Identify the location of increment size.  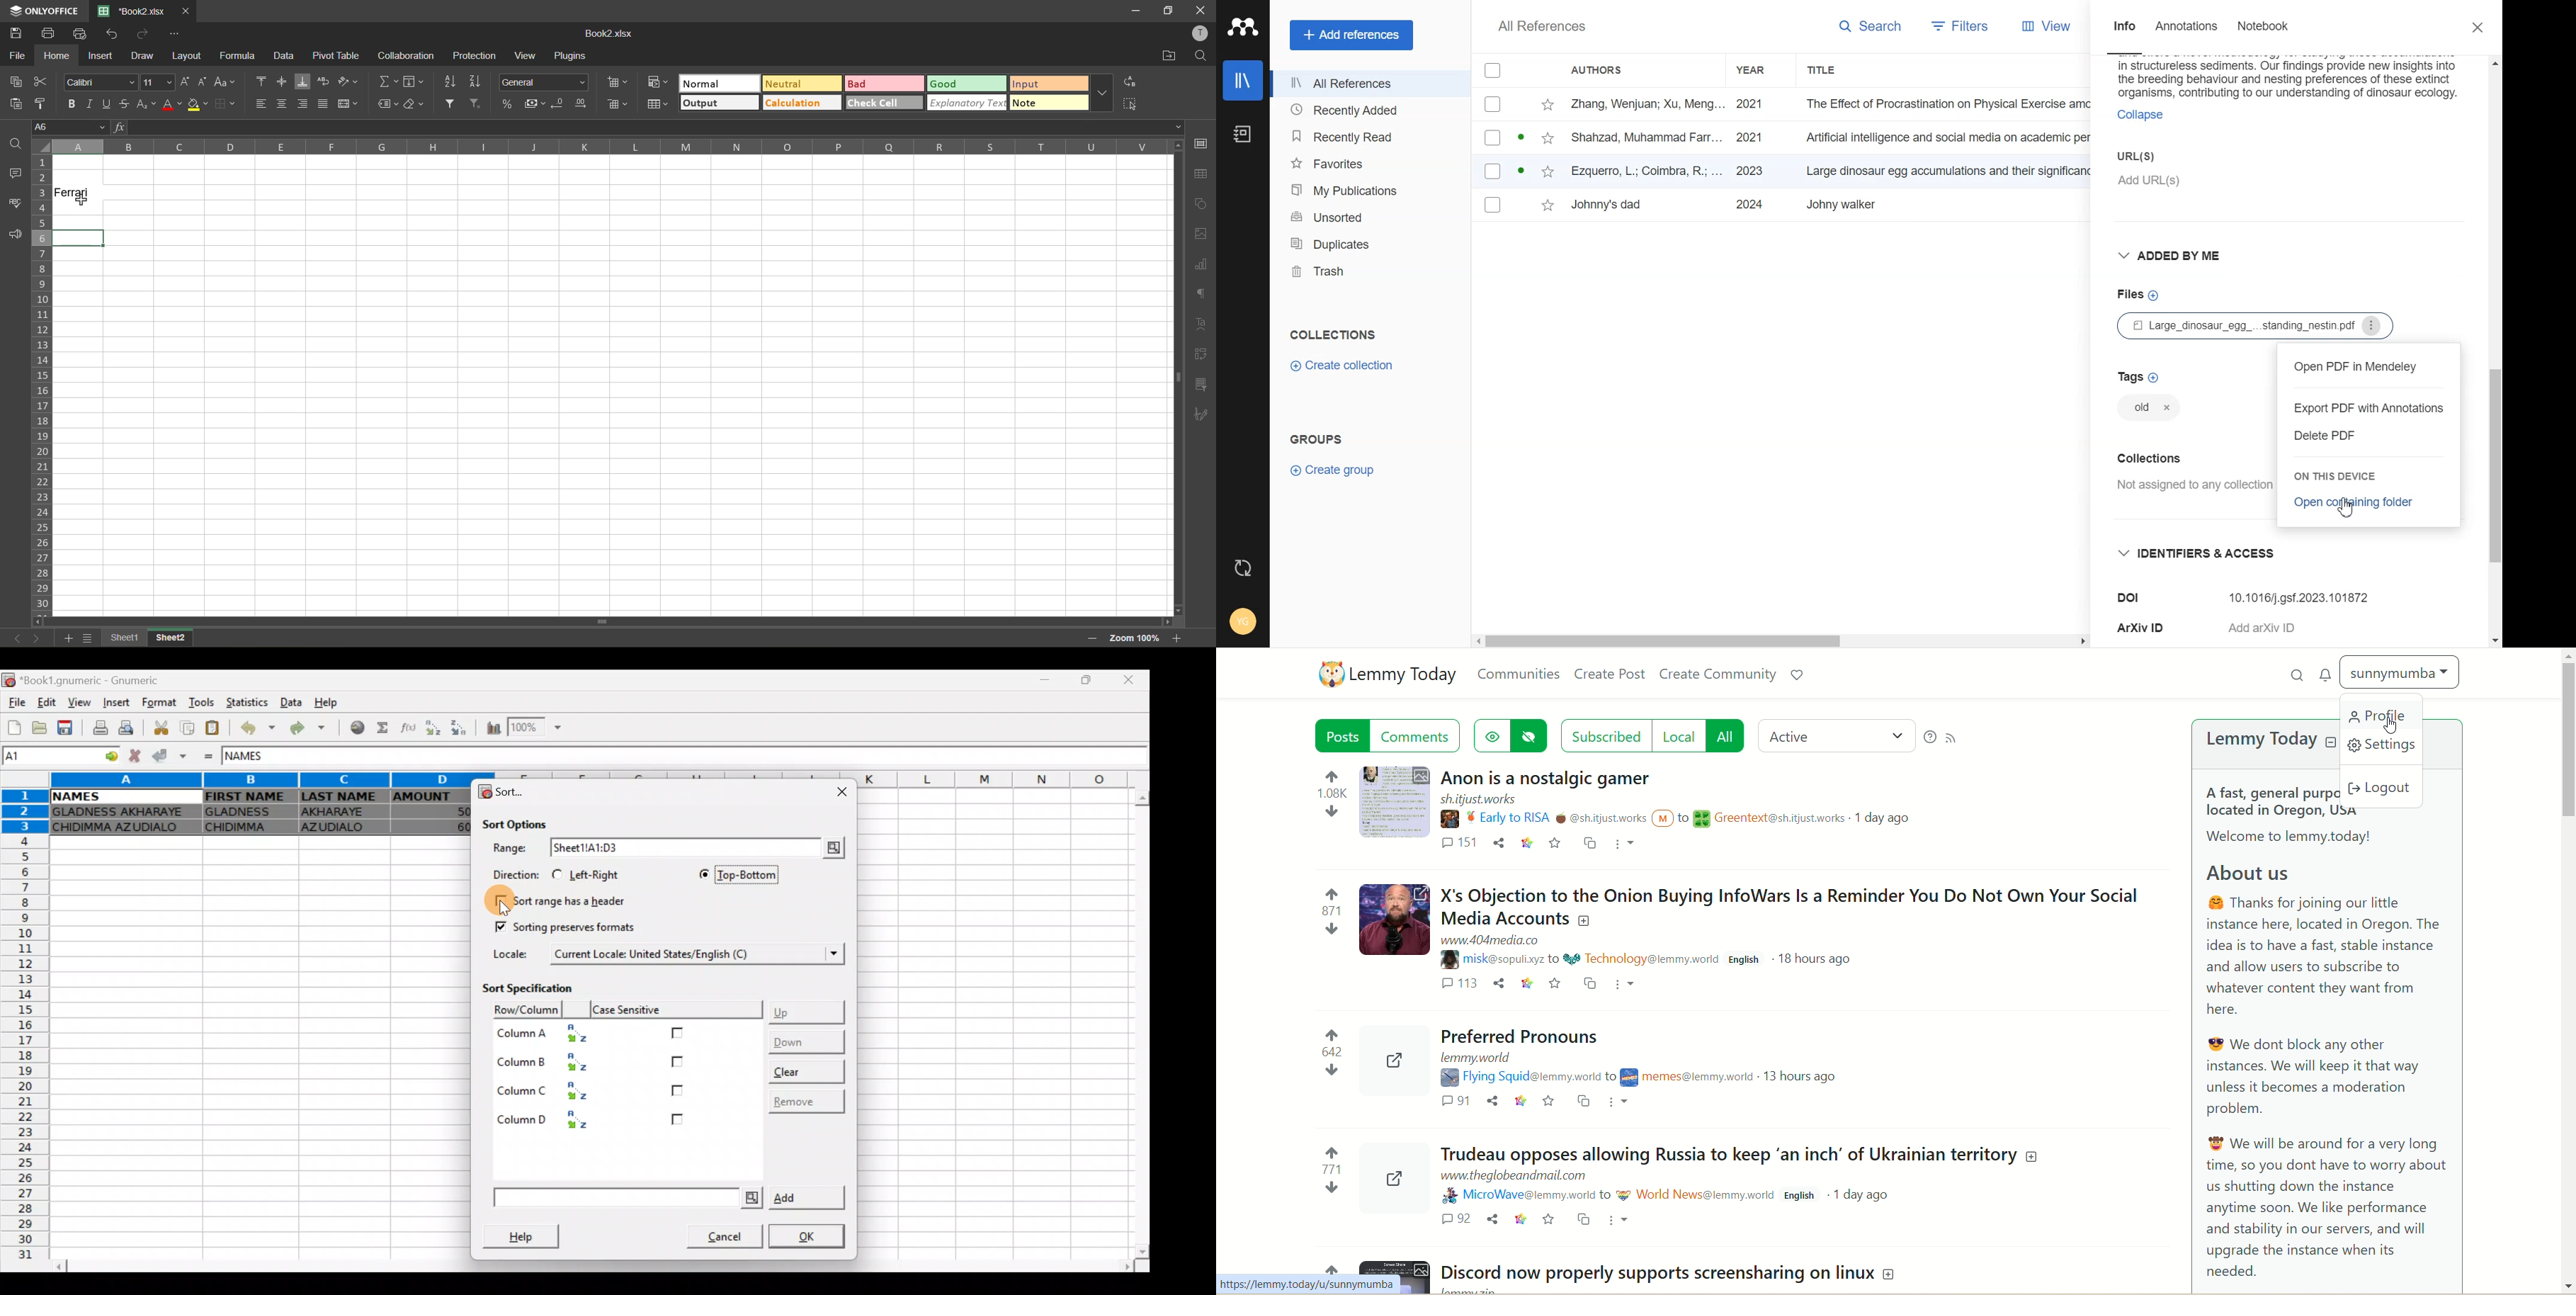
(186, 81).